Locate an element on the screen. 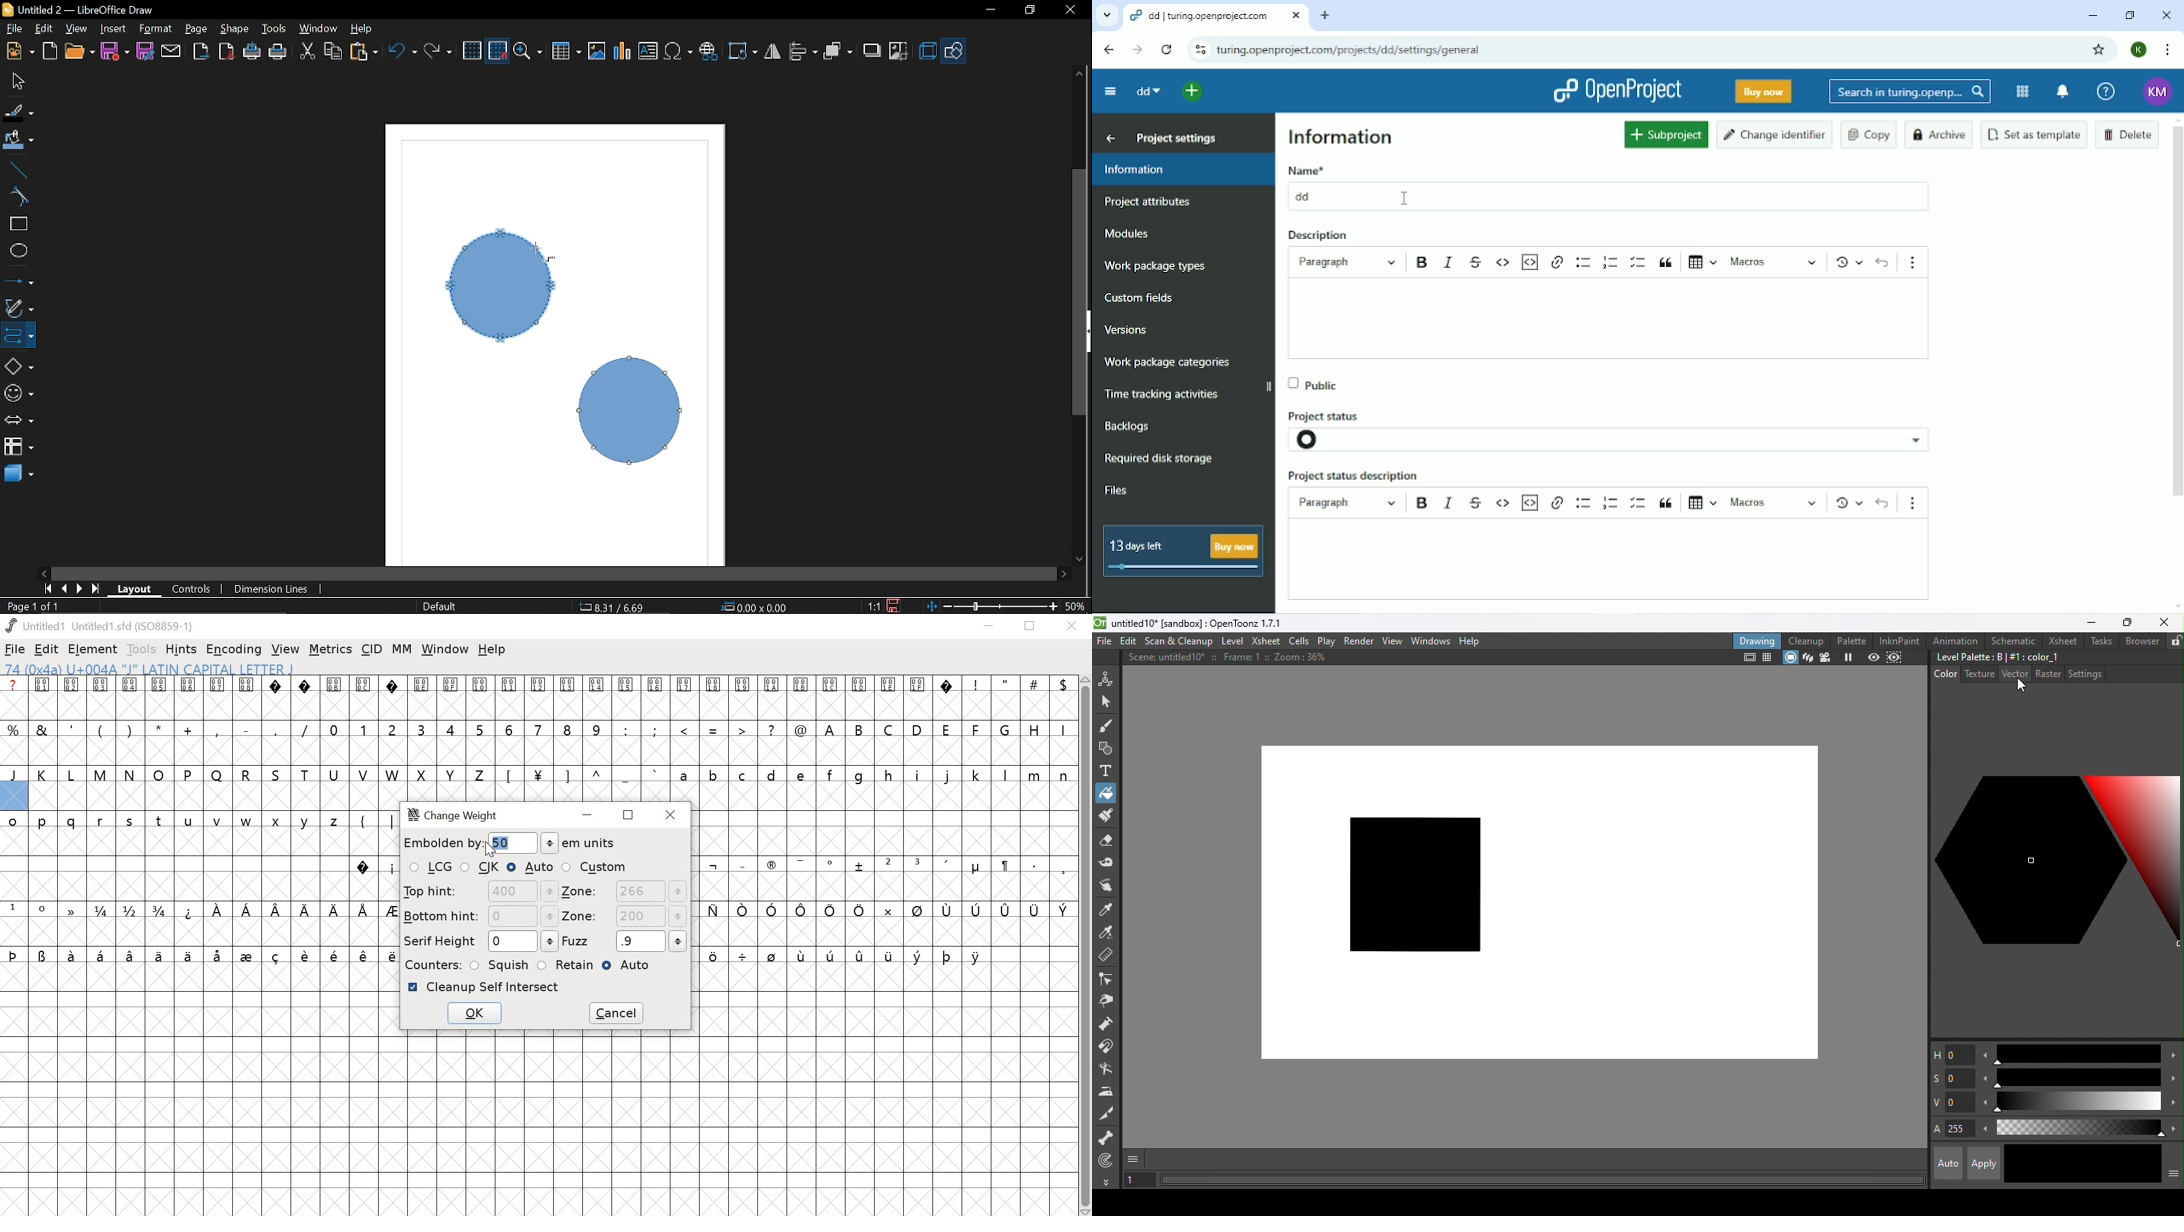 This screenshot has width=2184, height=1232. numbered list is located at coordinates (1609, 502).